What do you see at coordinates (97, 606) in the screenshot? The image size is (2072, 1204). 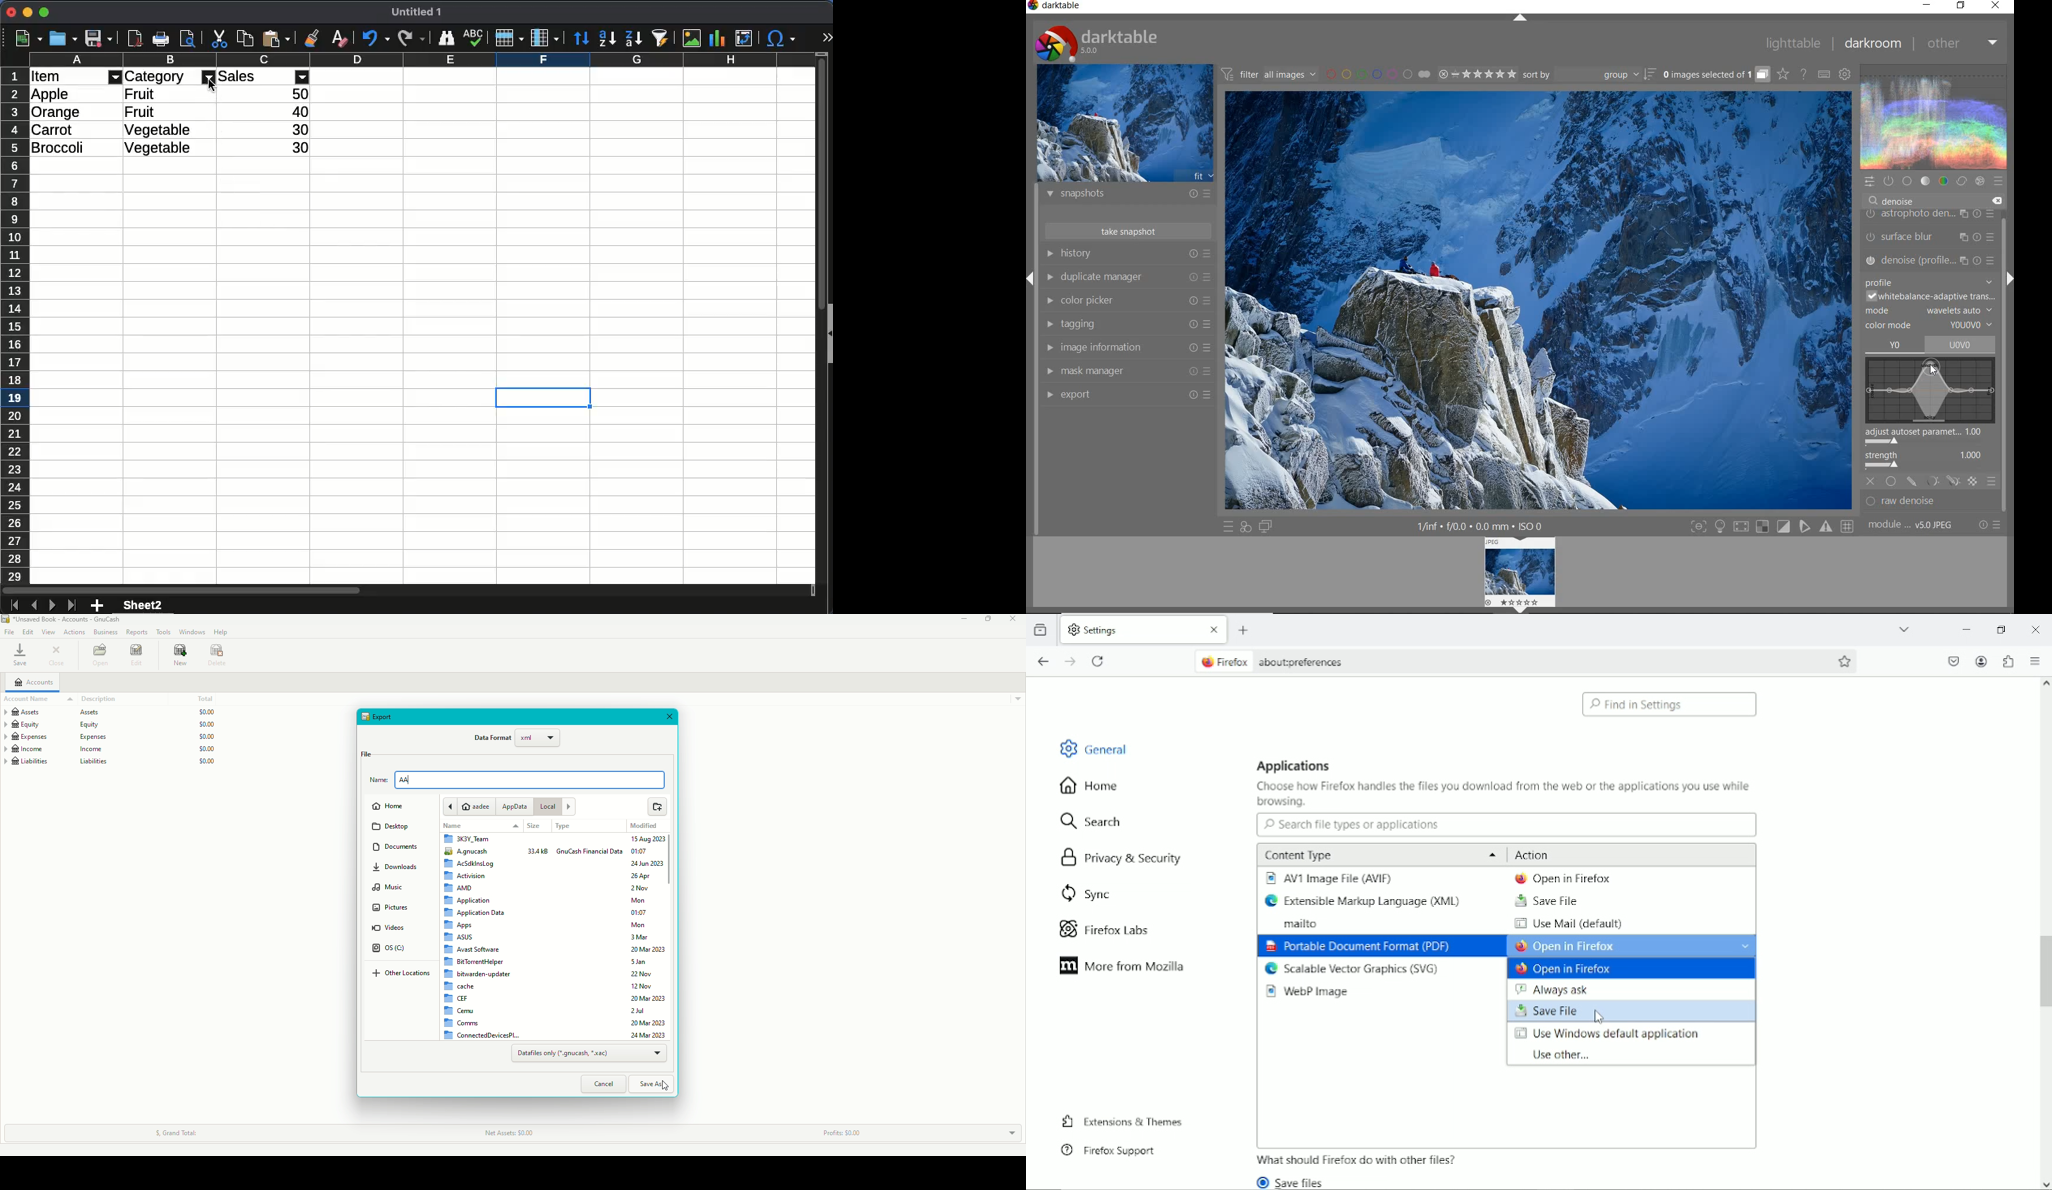 I see `add` at bounding box center [97, 606].